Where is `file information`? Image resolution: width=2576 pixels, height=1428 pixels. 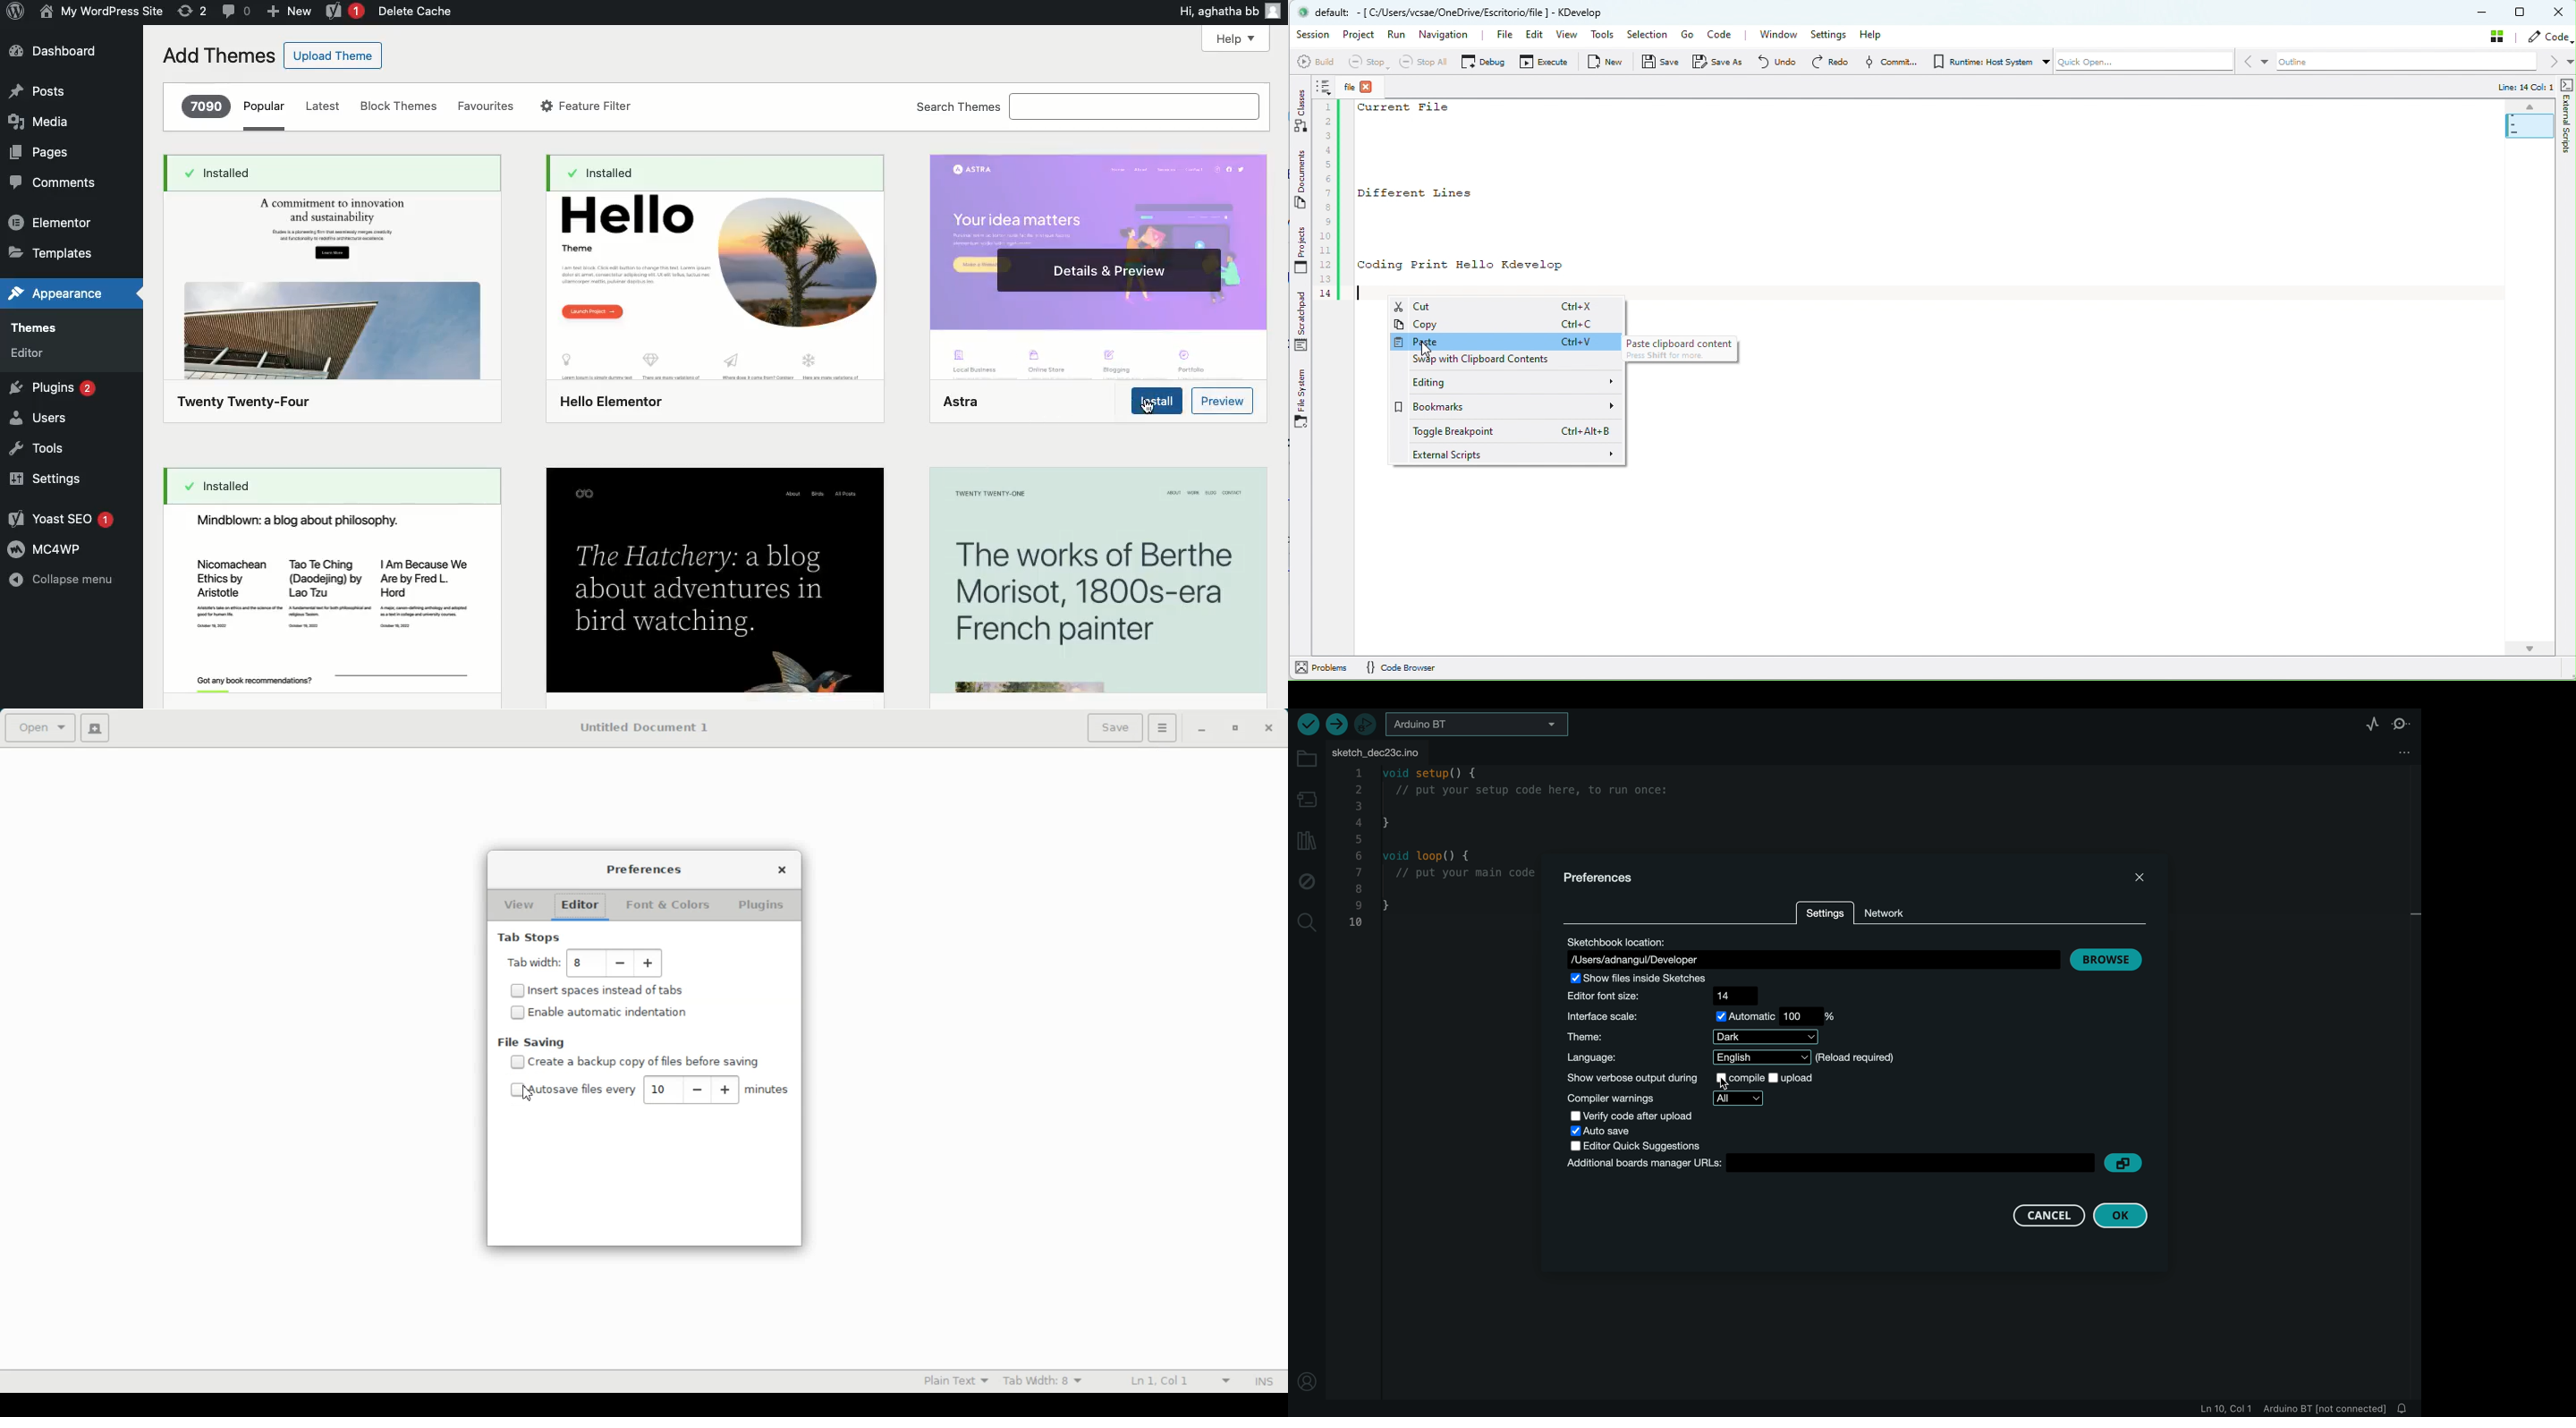
file information is located at coordinates (2278, 1409).